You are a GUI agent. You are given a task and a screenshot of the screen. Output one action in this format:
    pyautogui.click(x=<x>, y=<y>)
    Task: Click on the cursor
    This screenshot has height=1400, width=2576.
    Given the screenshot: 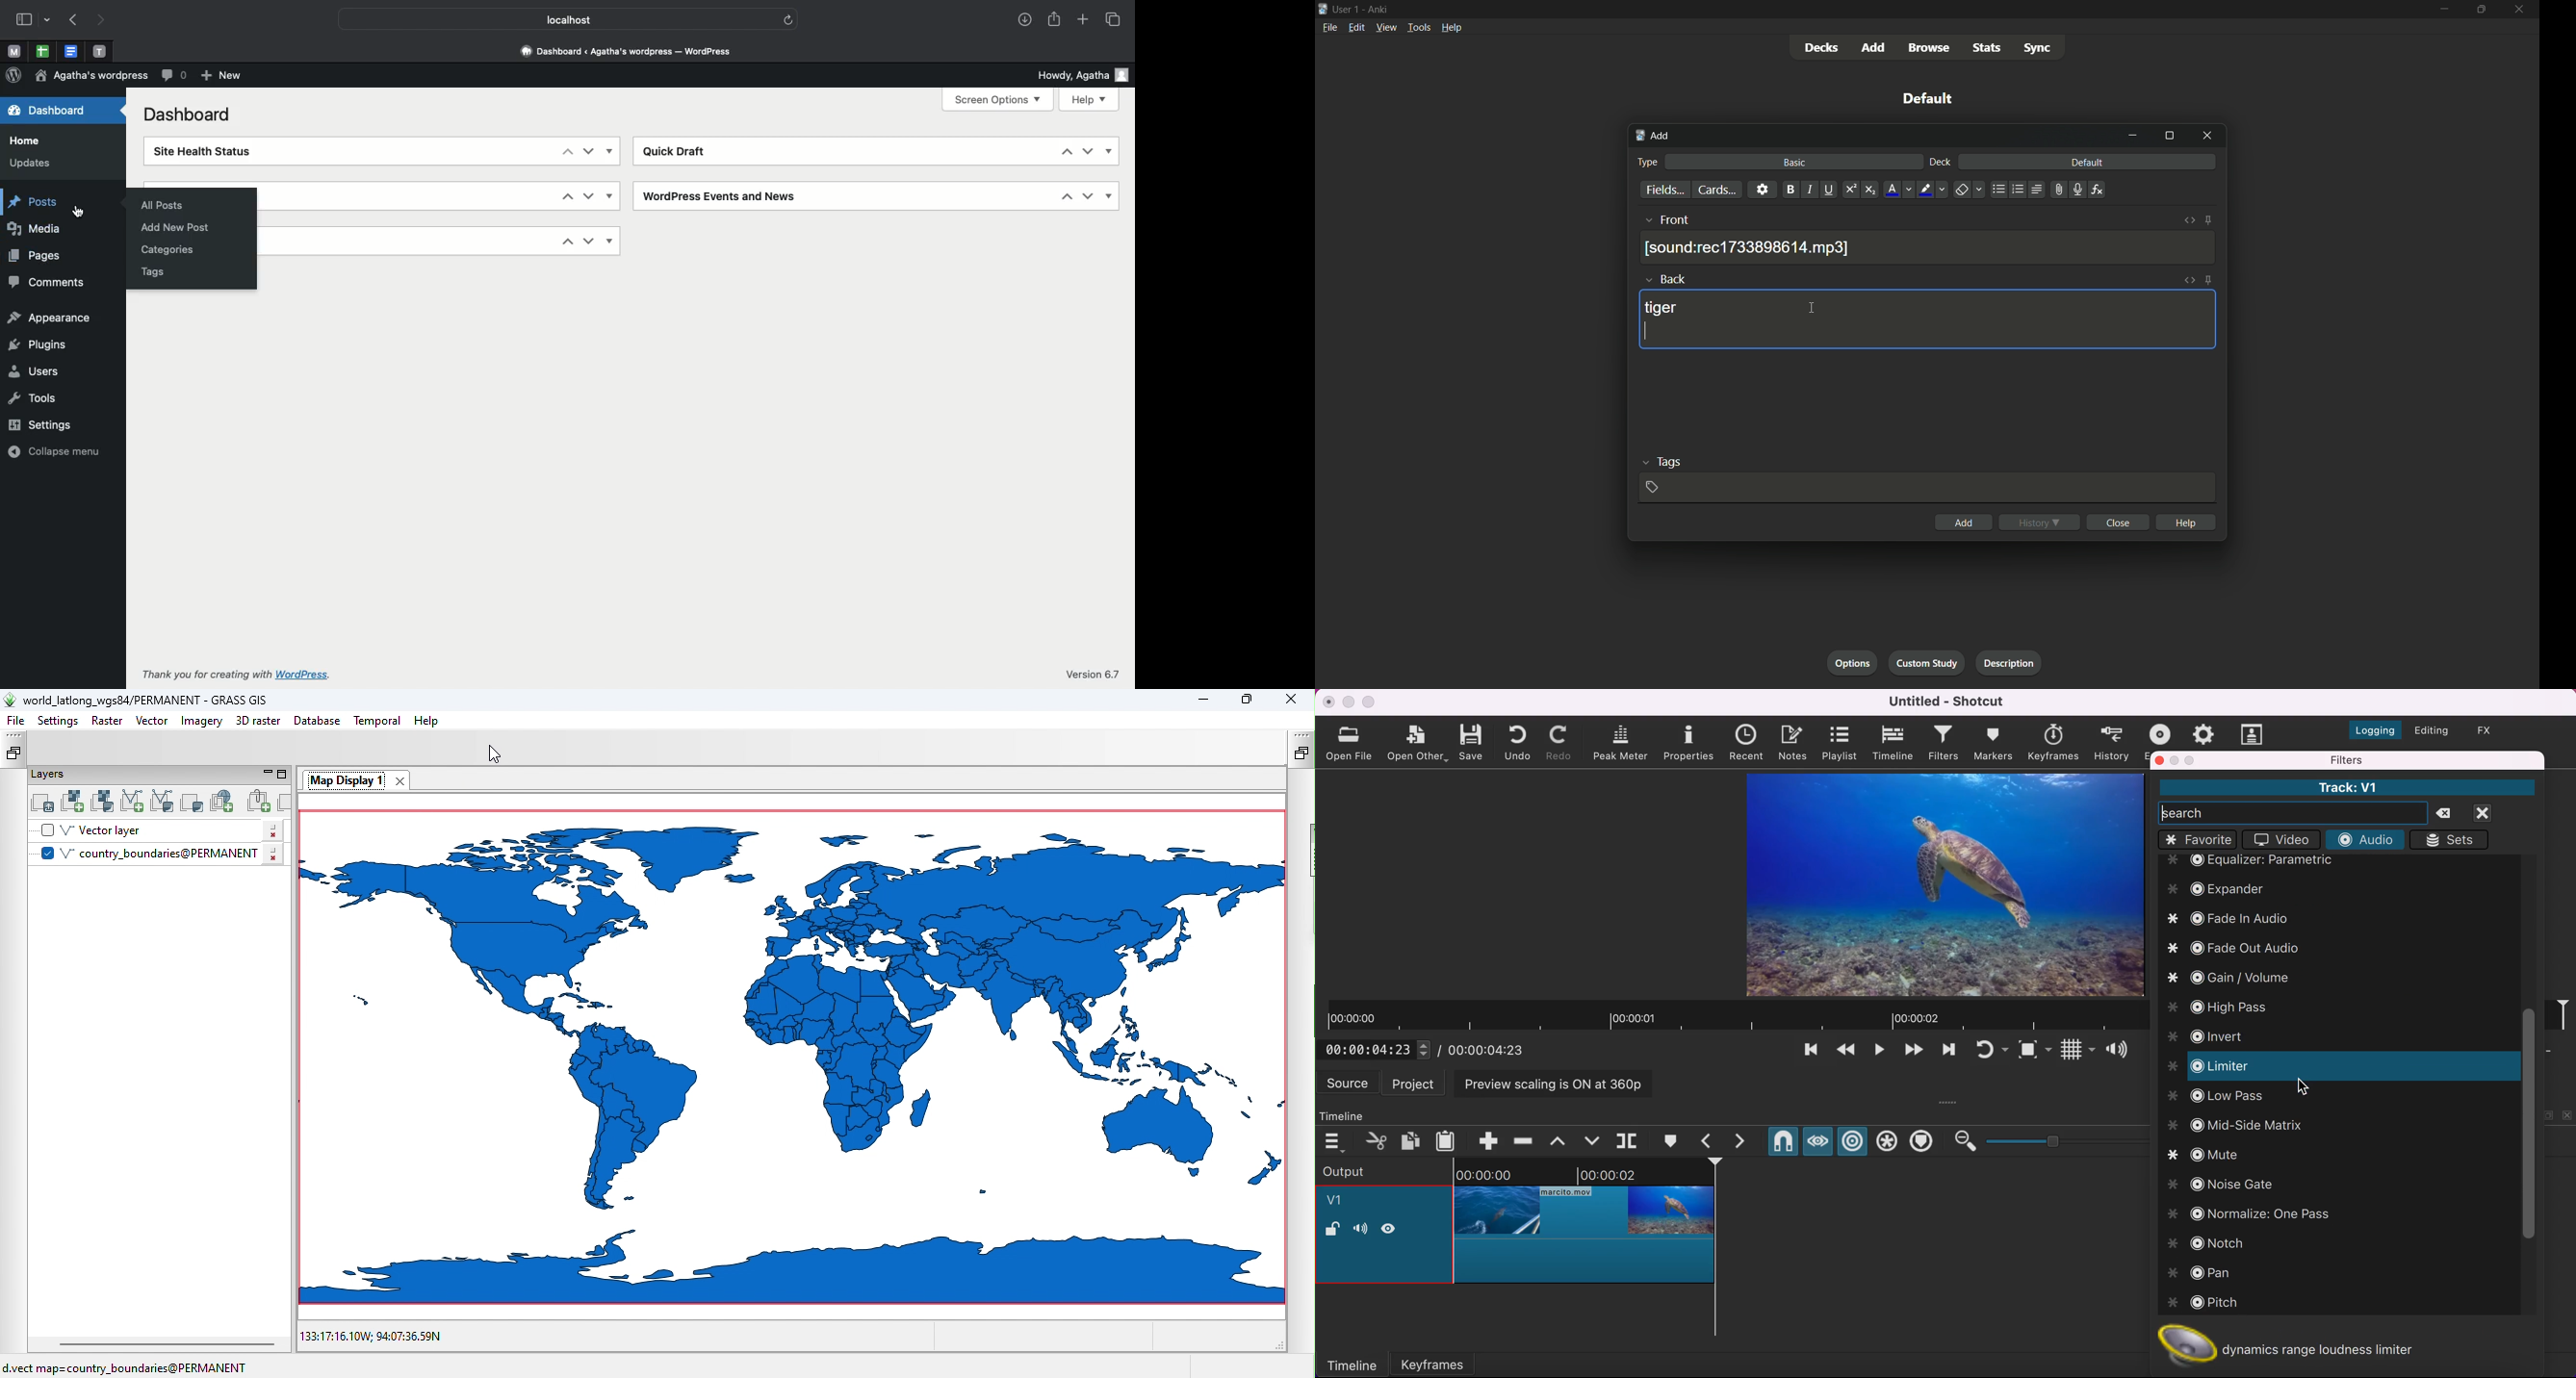 What is the action you would take?
    pyautogui.click(x=2304, y=1086)
    